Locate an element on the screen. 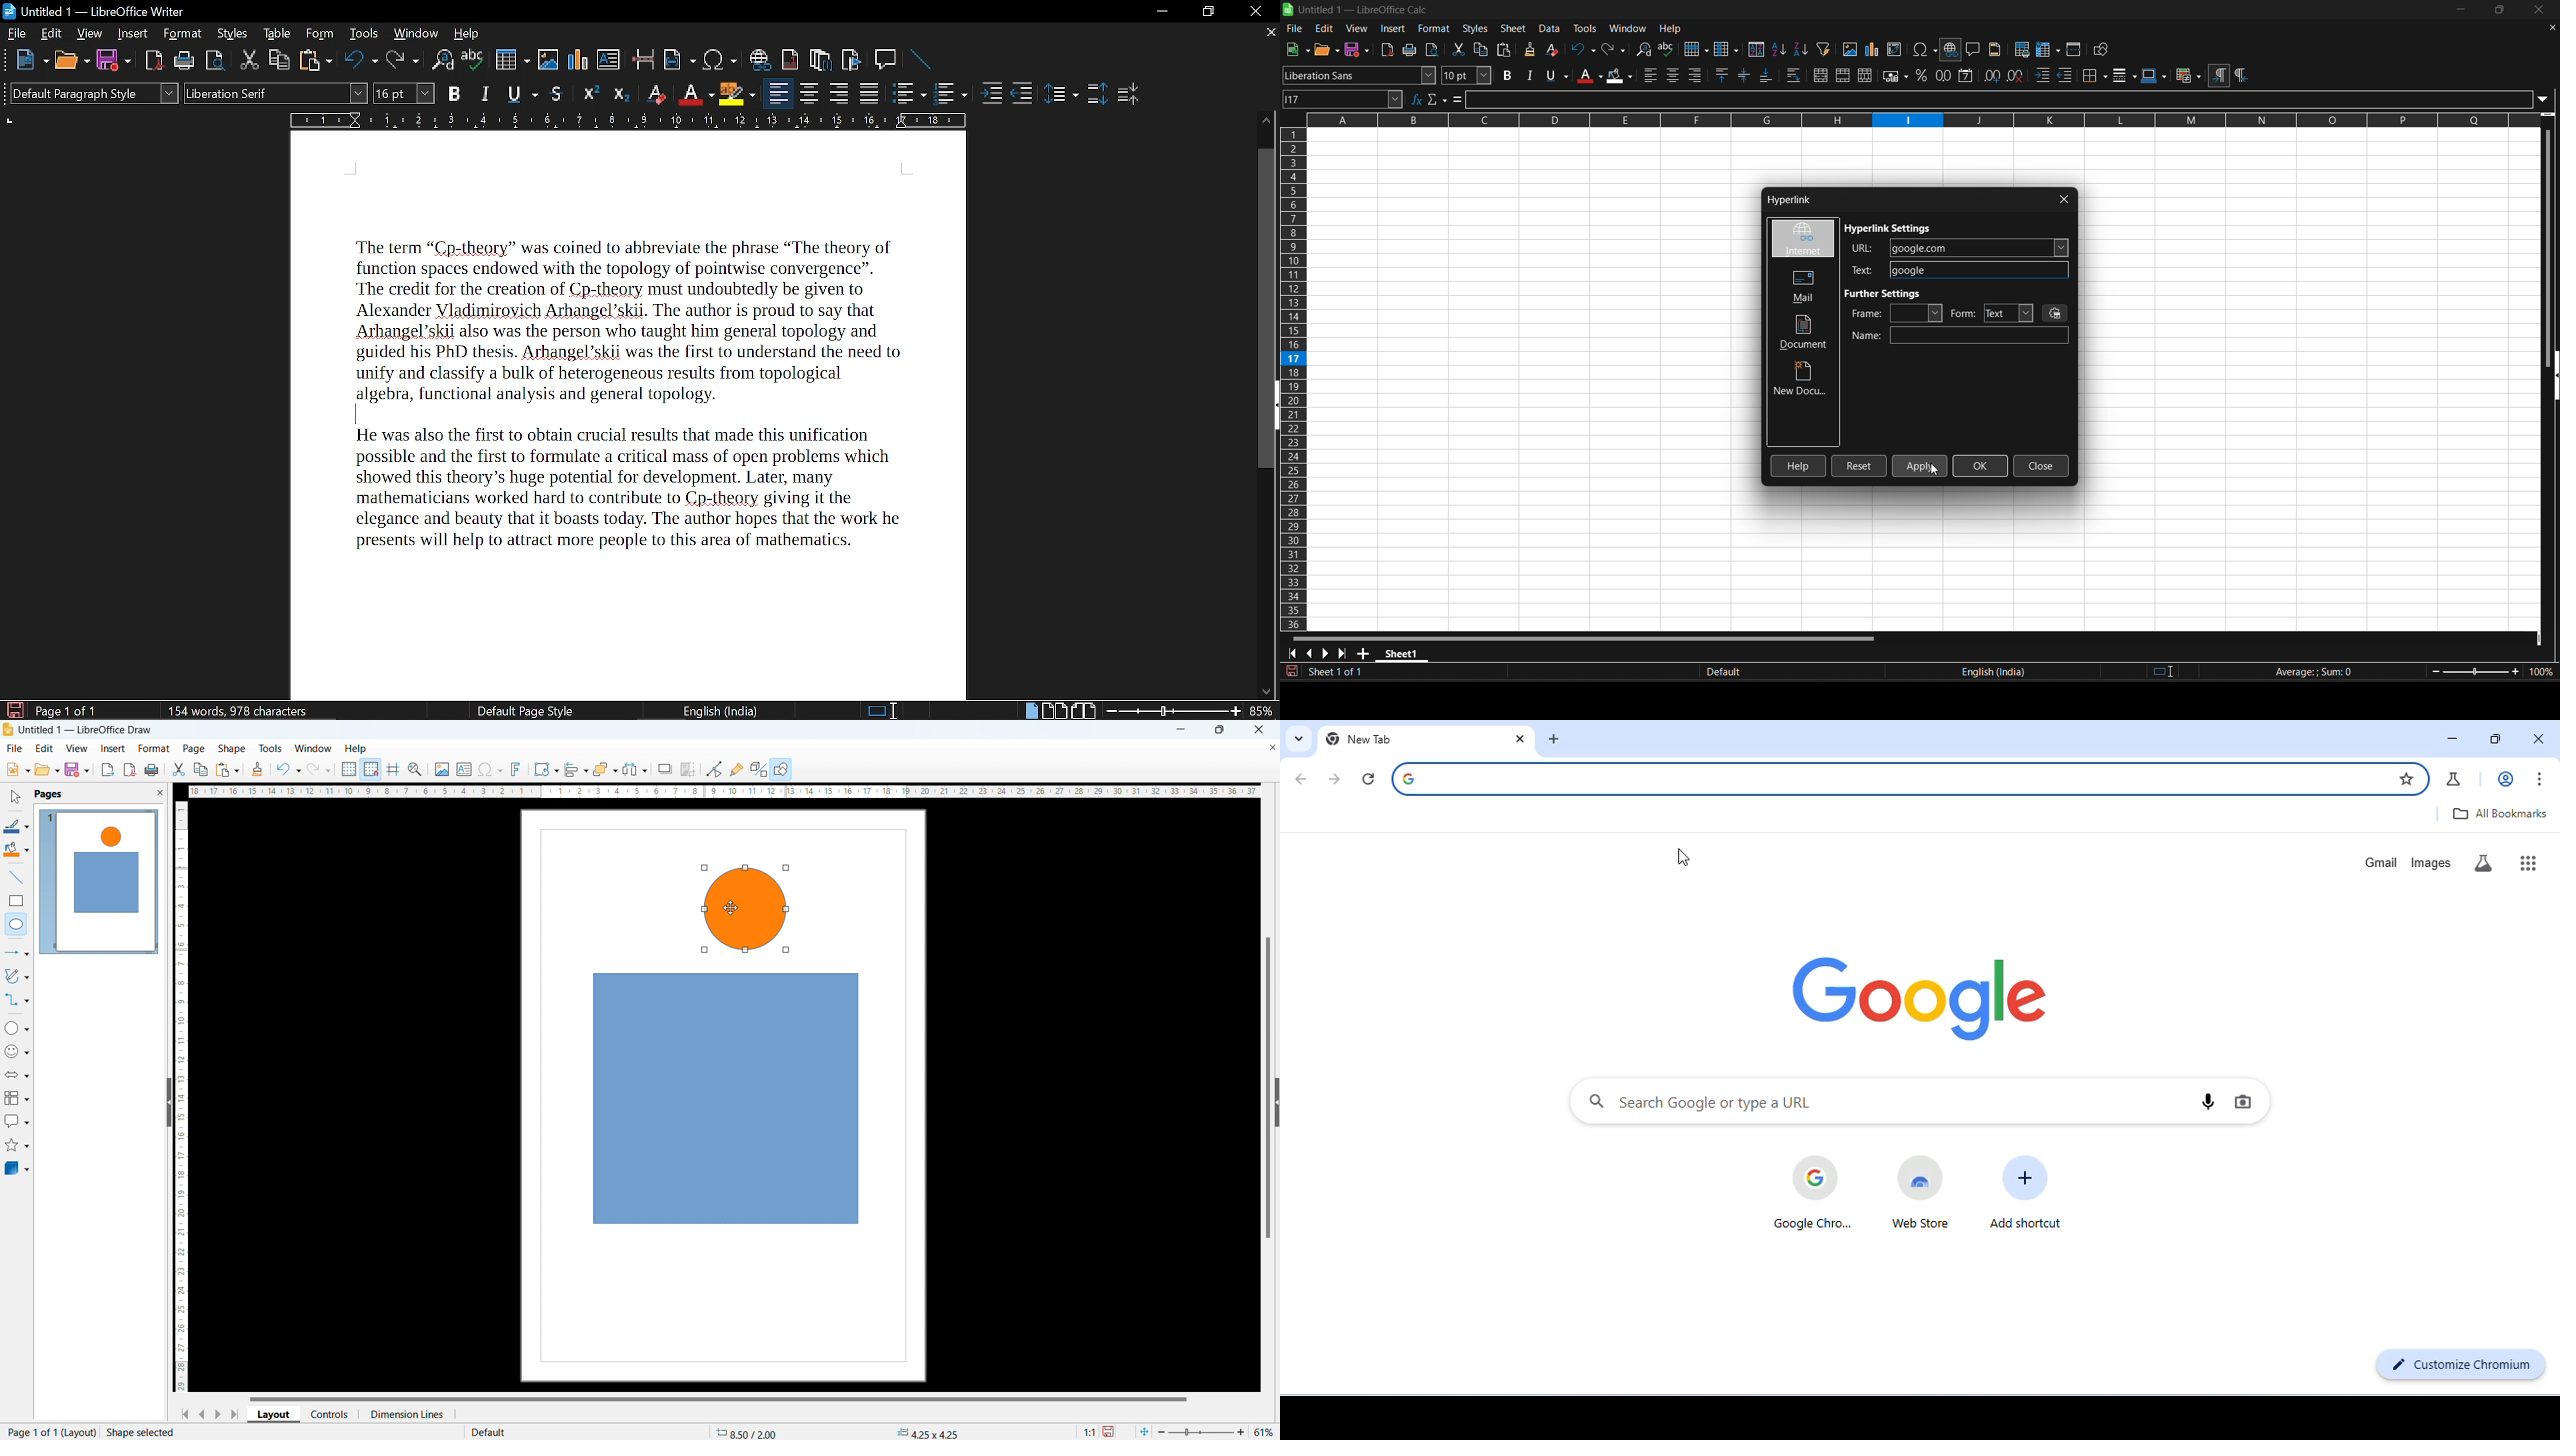  pages is located at coordinates (47, 793).